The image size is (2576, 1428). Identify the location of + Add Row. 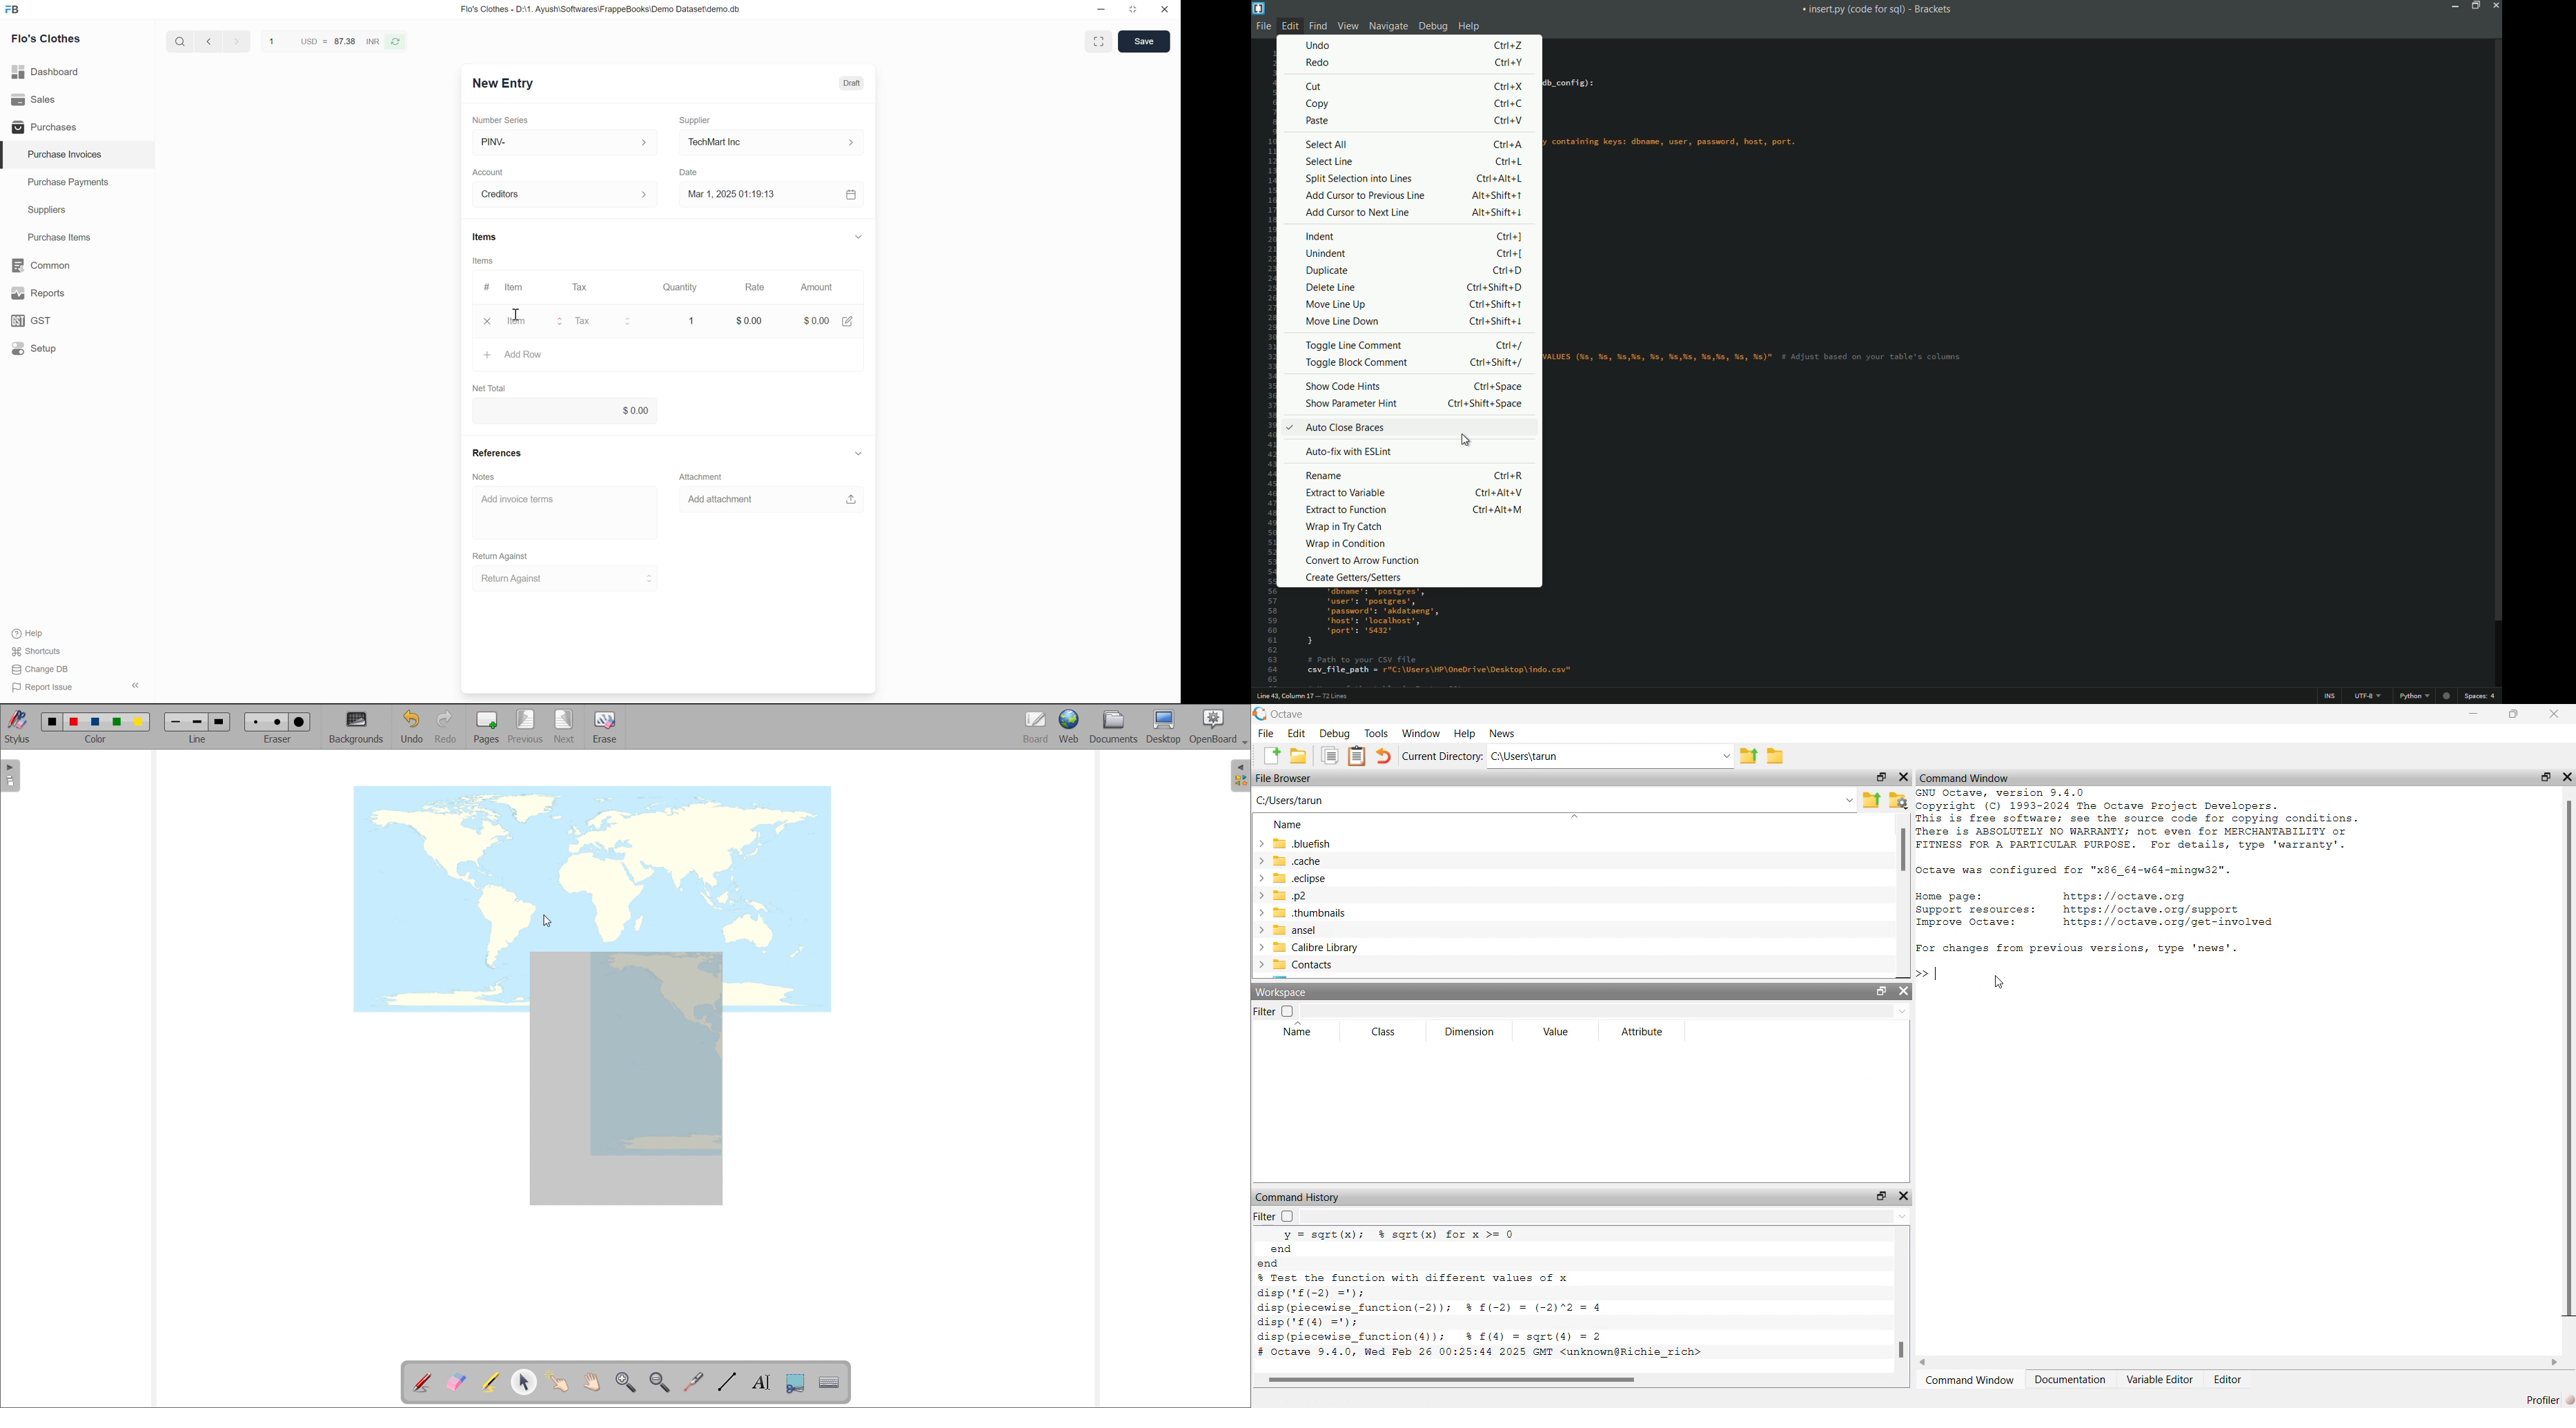
(513, 355).